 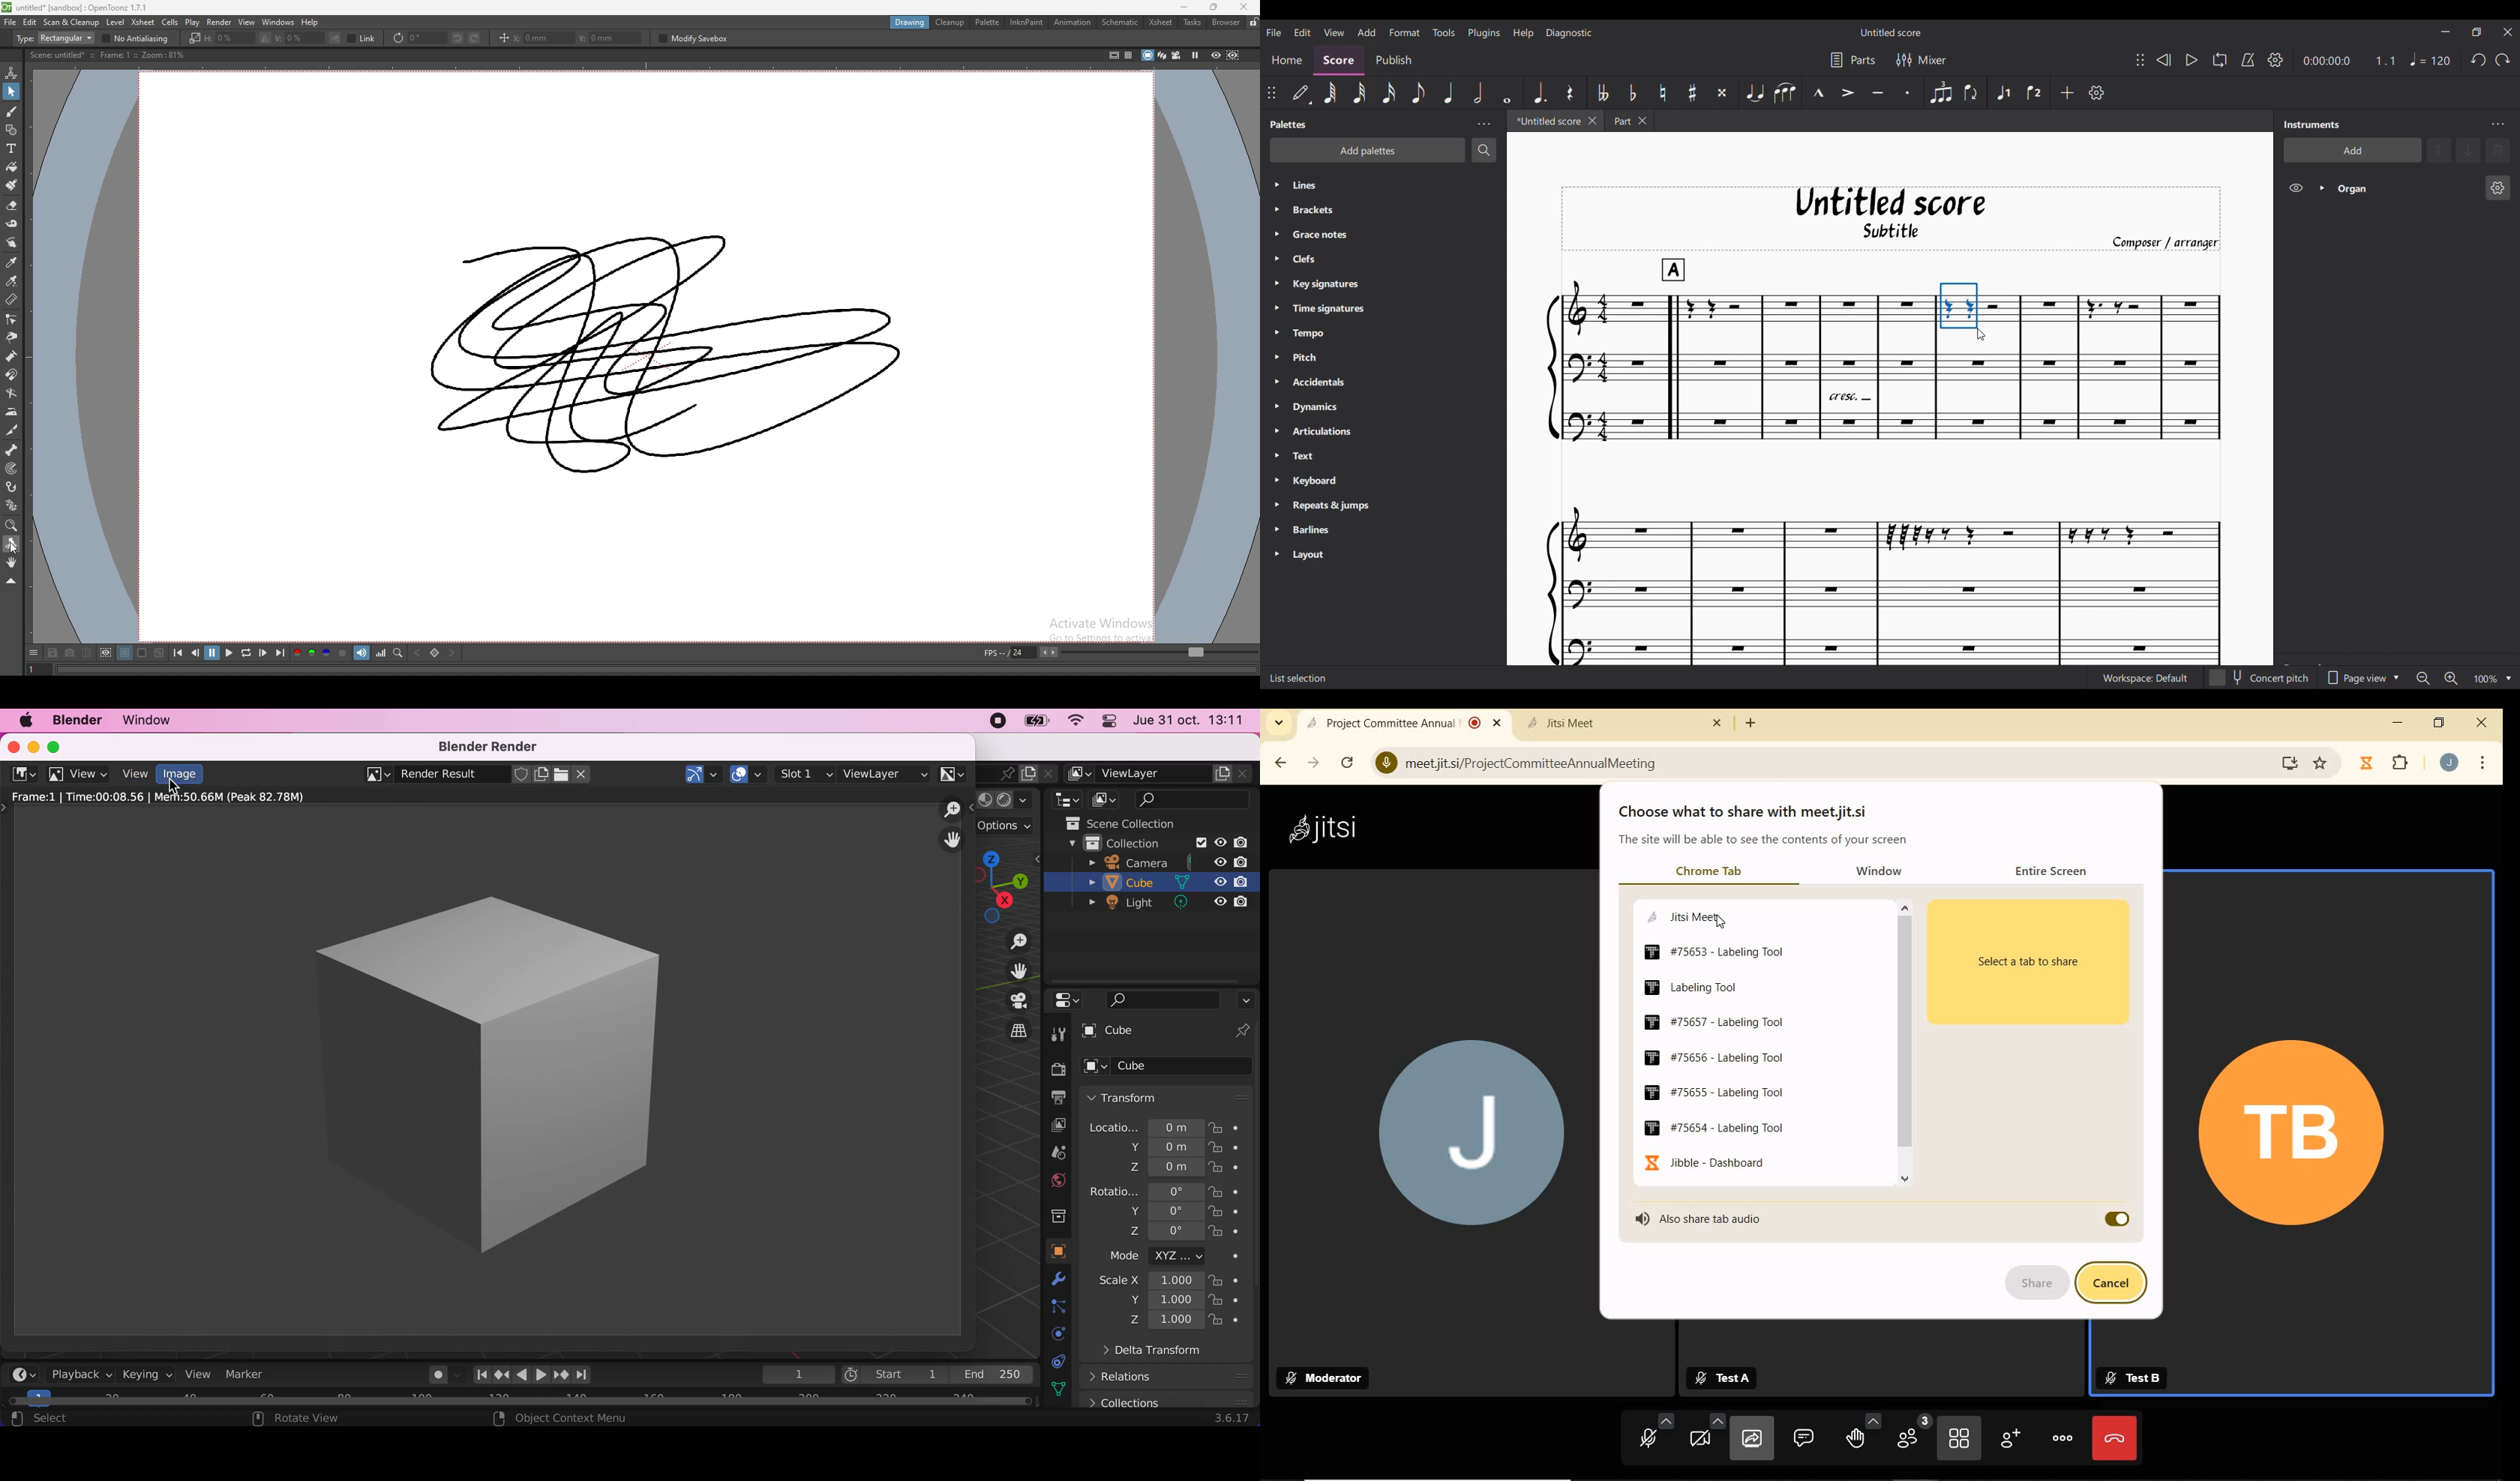 What do you see at coordinates (2486, 679) in the screenshot?
I see `Current zoom factor` at bounding box center [2486, 679].